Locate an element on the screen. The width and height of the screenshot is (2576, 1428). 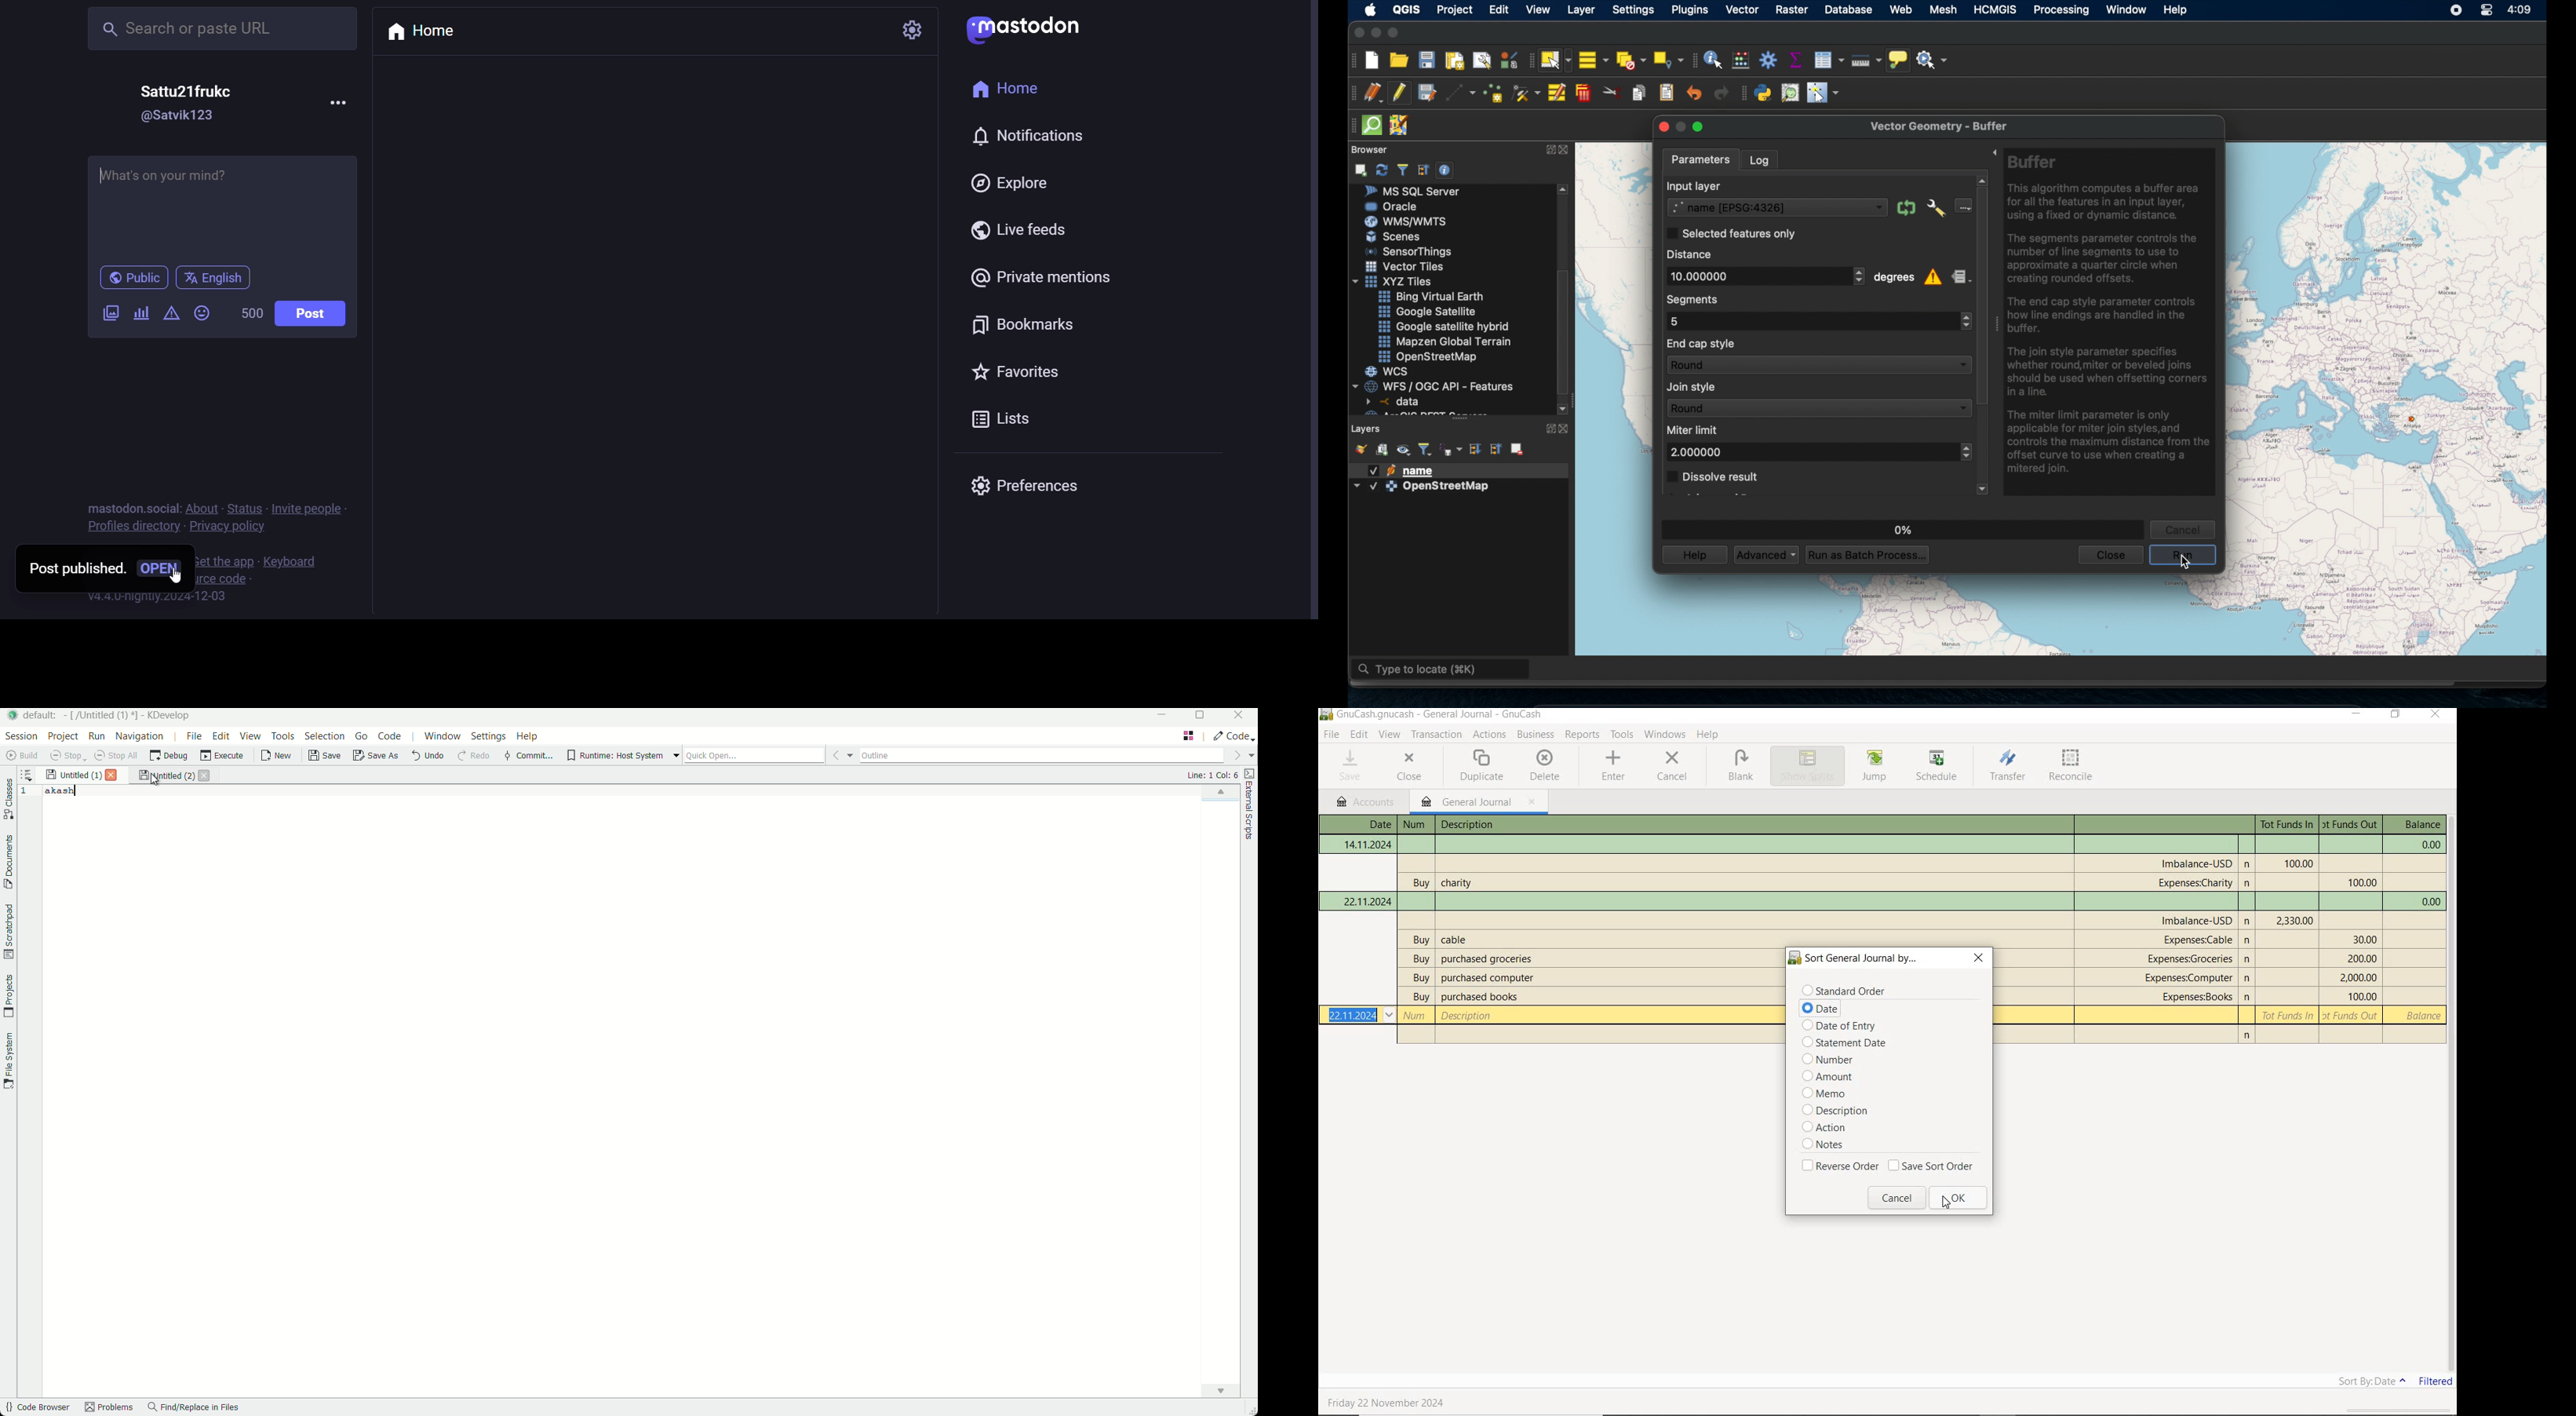
privacy policy is located at coordinates (226, 529).